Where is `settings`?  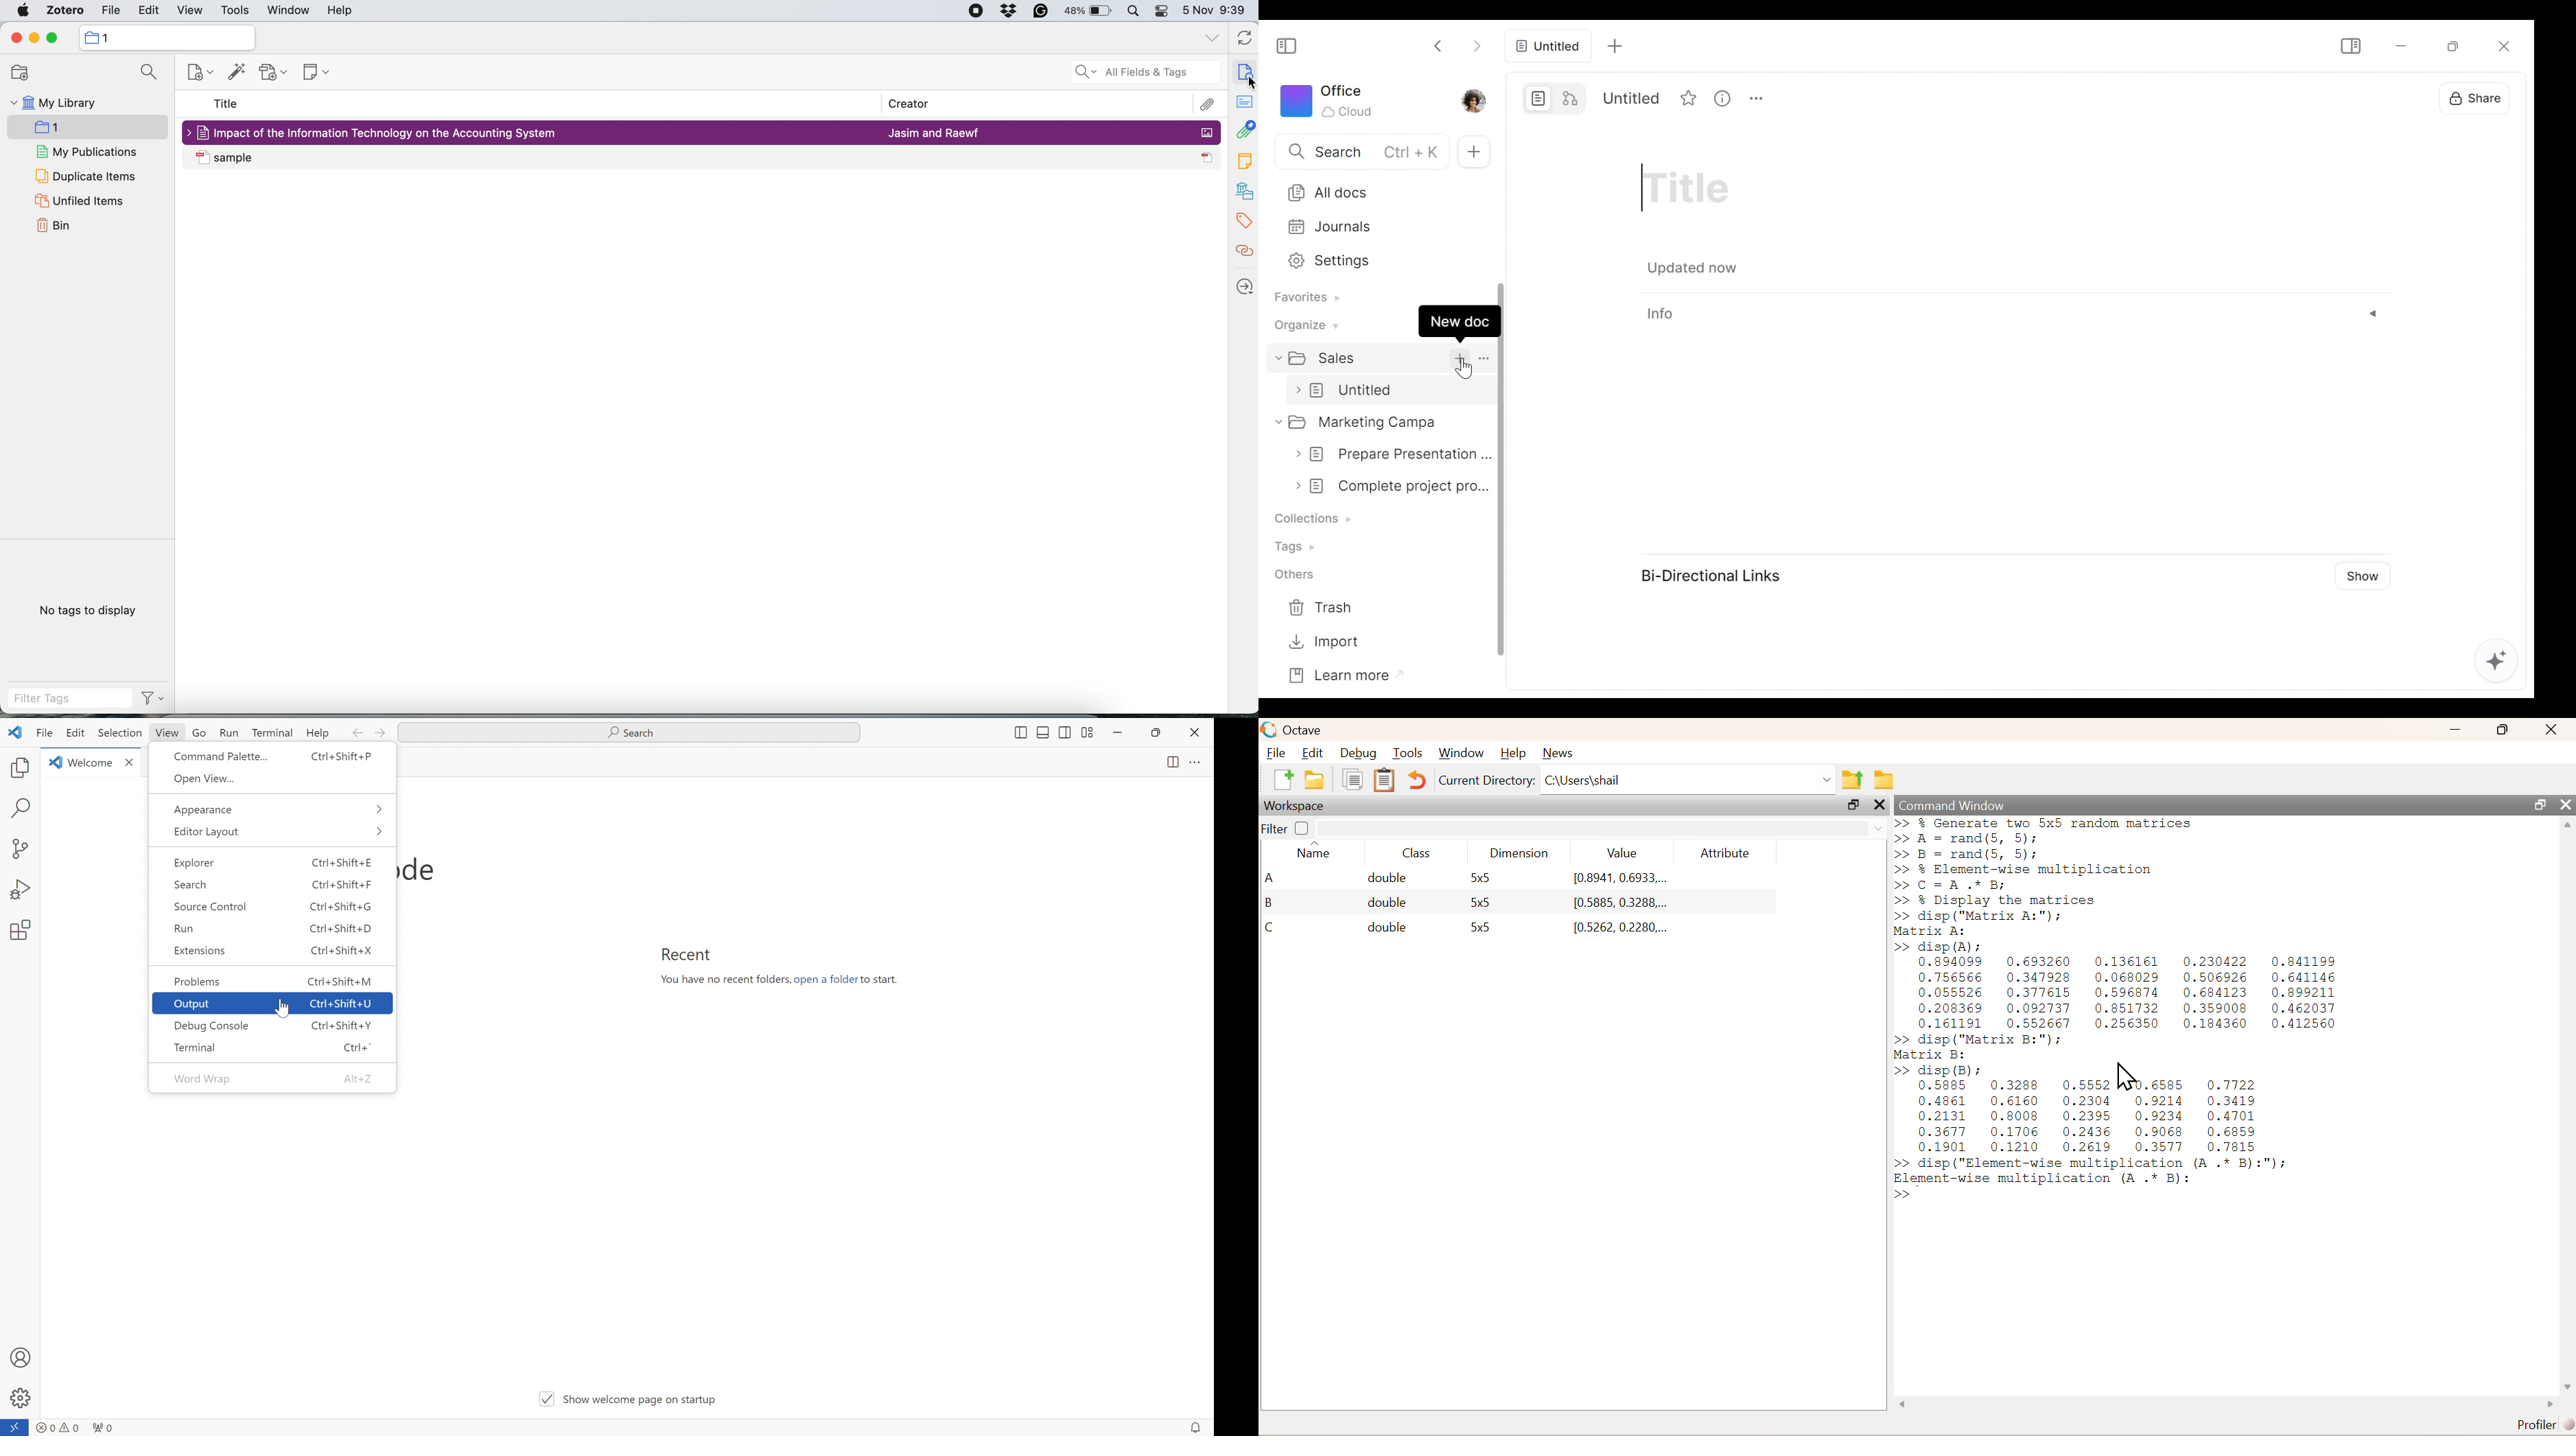
settings is located at coordinates (21, 1398).